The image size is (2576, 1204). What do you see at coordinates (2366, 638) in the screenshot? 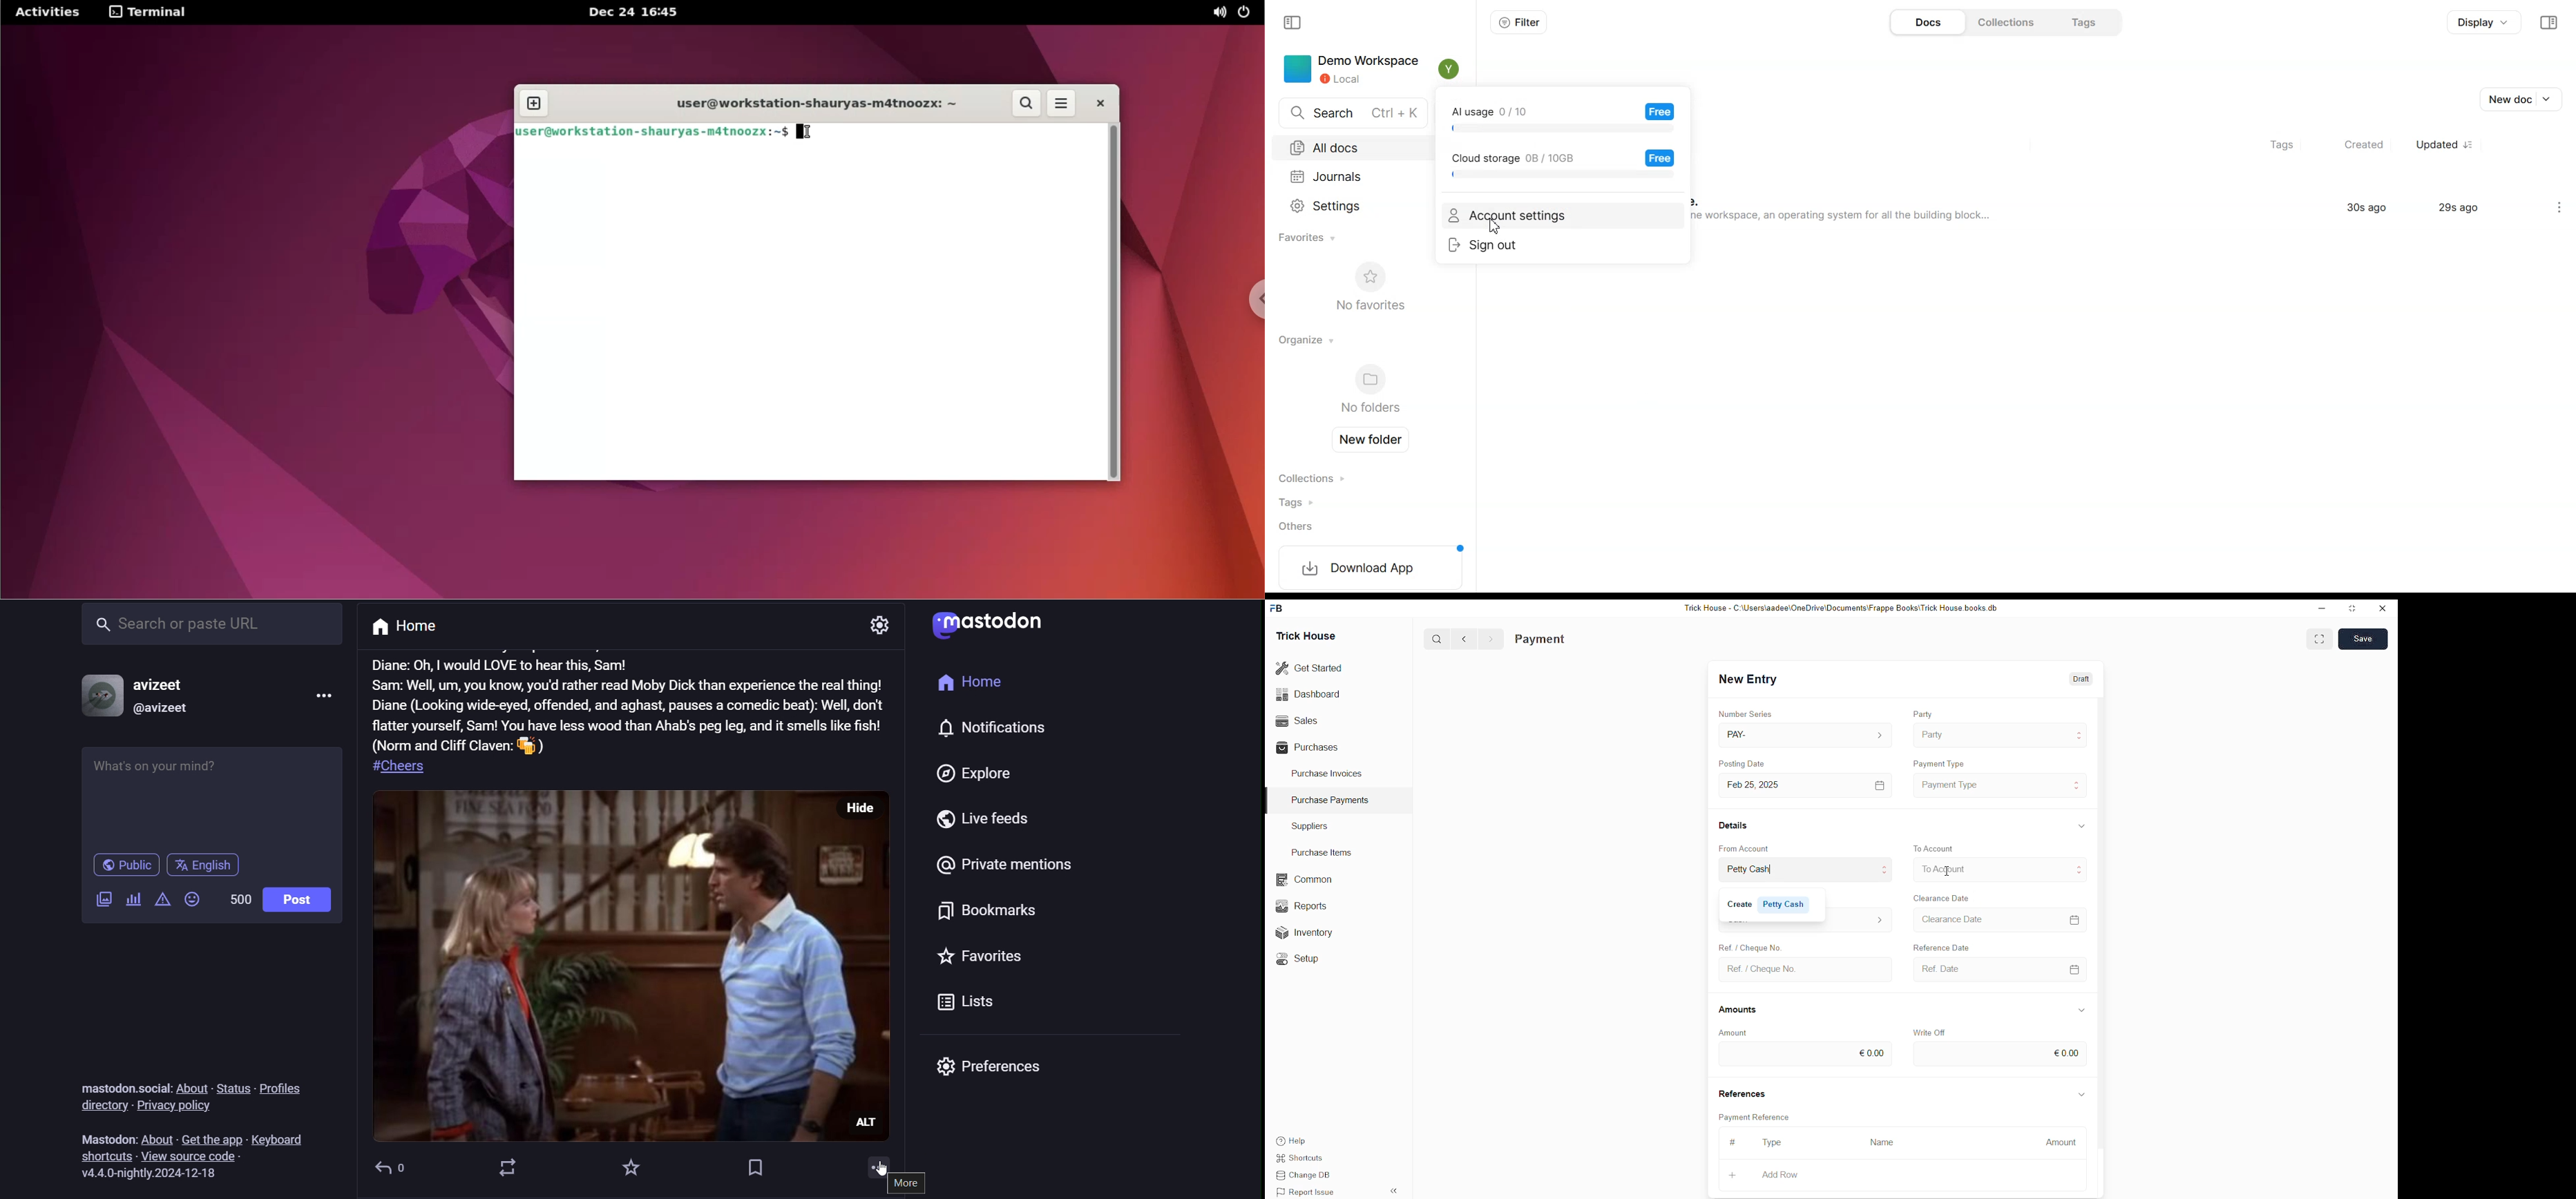
I see `SAVE` at bounding box center [2366, 638].